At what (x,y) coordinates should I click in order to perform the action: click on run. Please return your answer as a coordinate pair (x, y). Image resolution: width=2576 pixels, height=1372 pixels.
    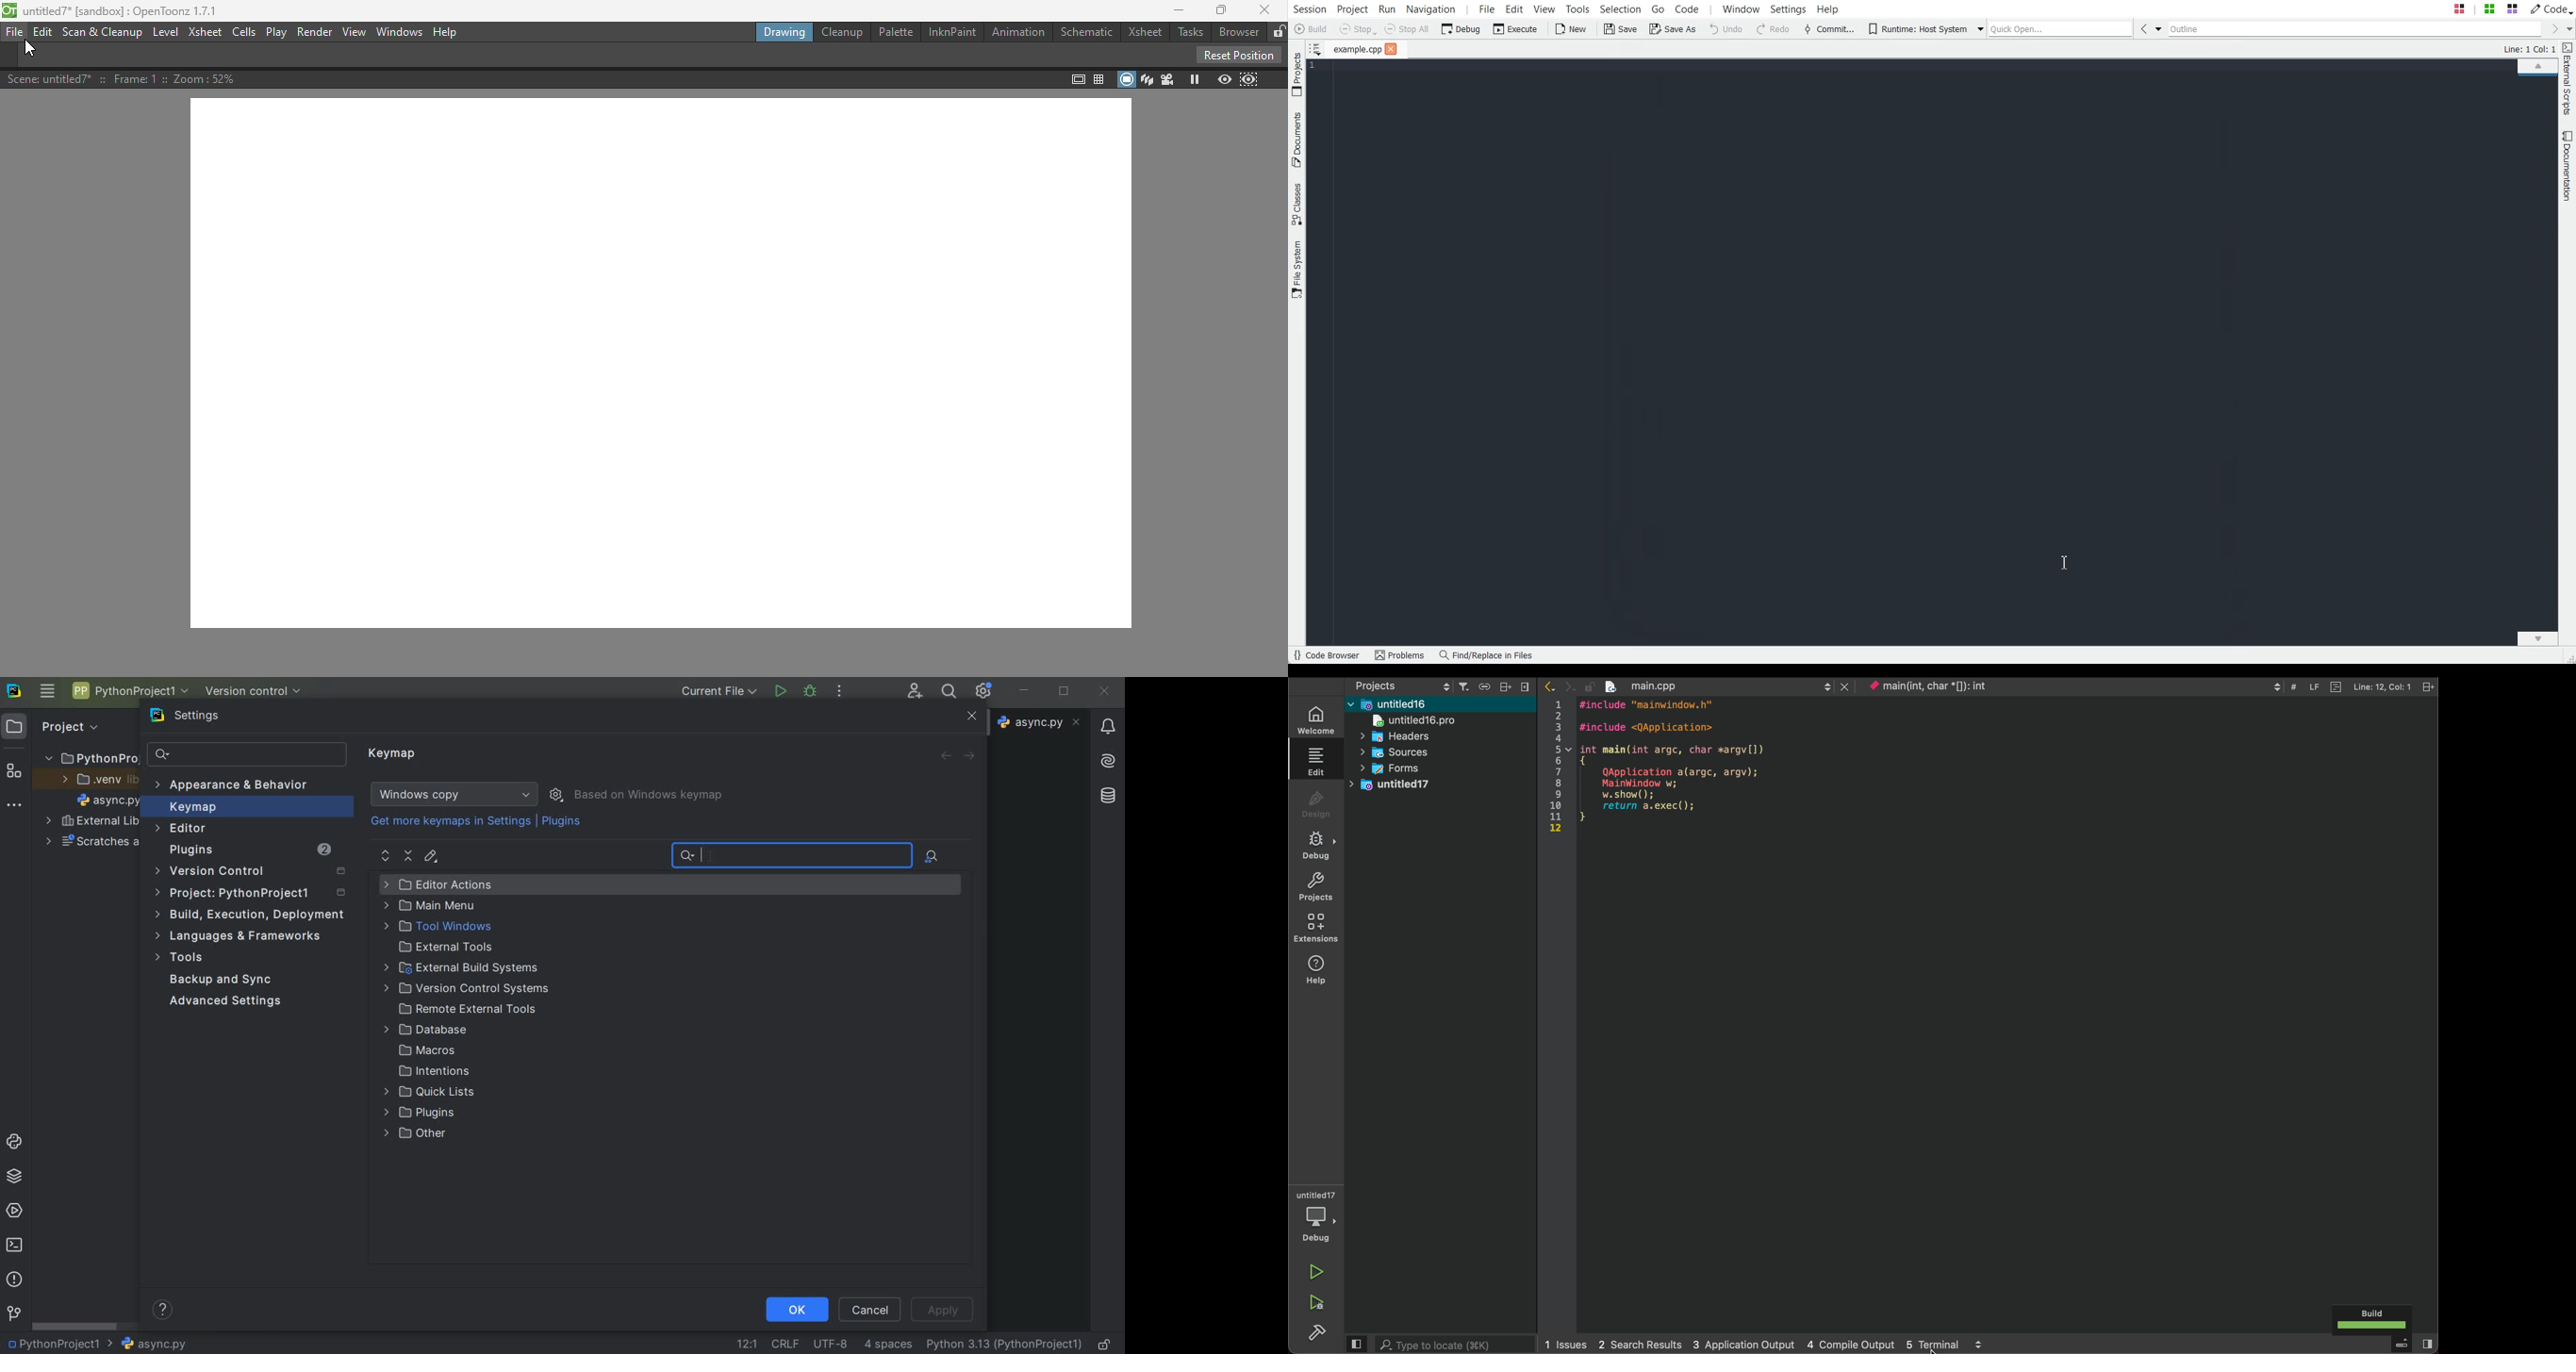
    Looking at the image, I should click on (780, 691).